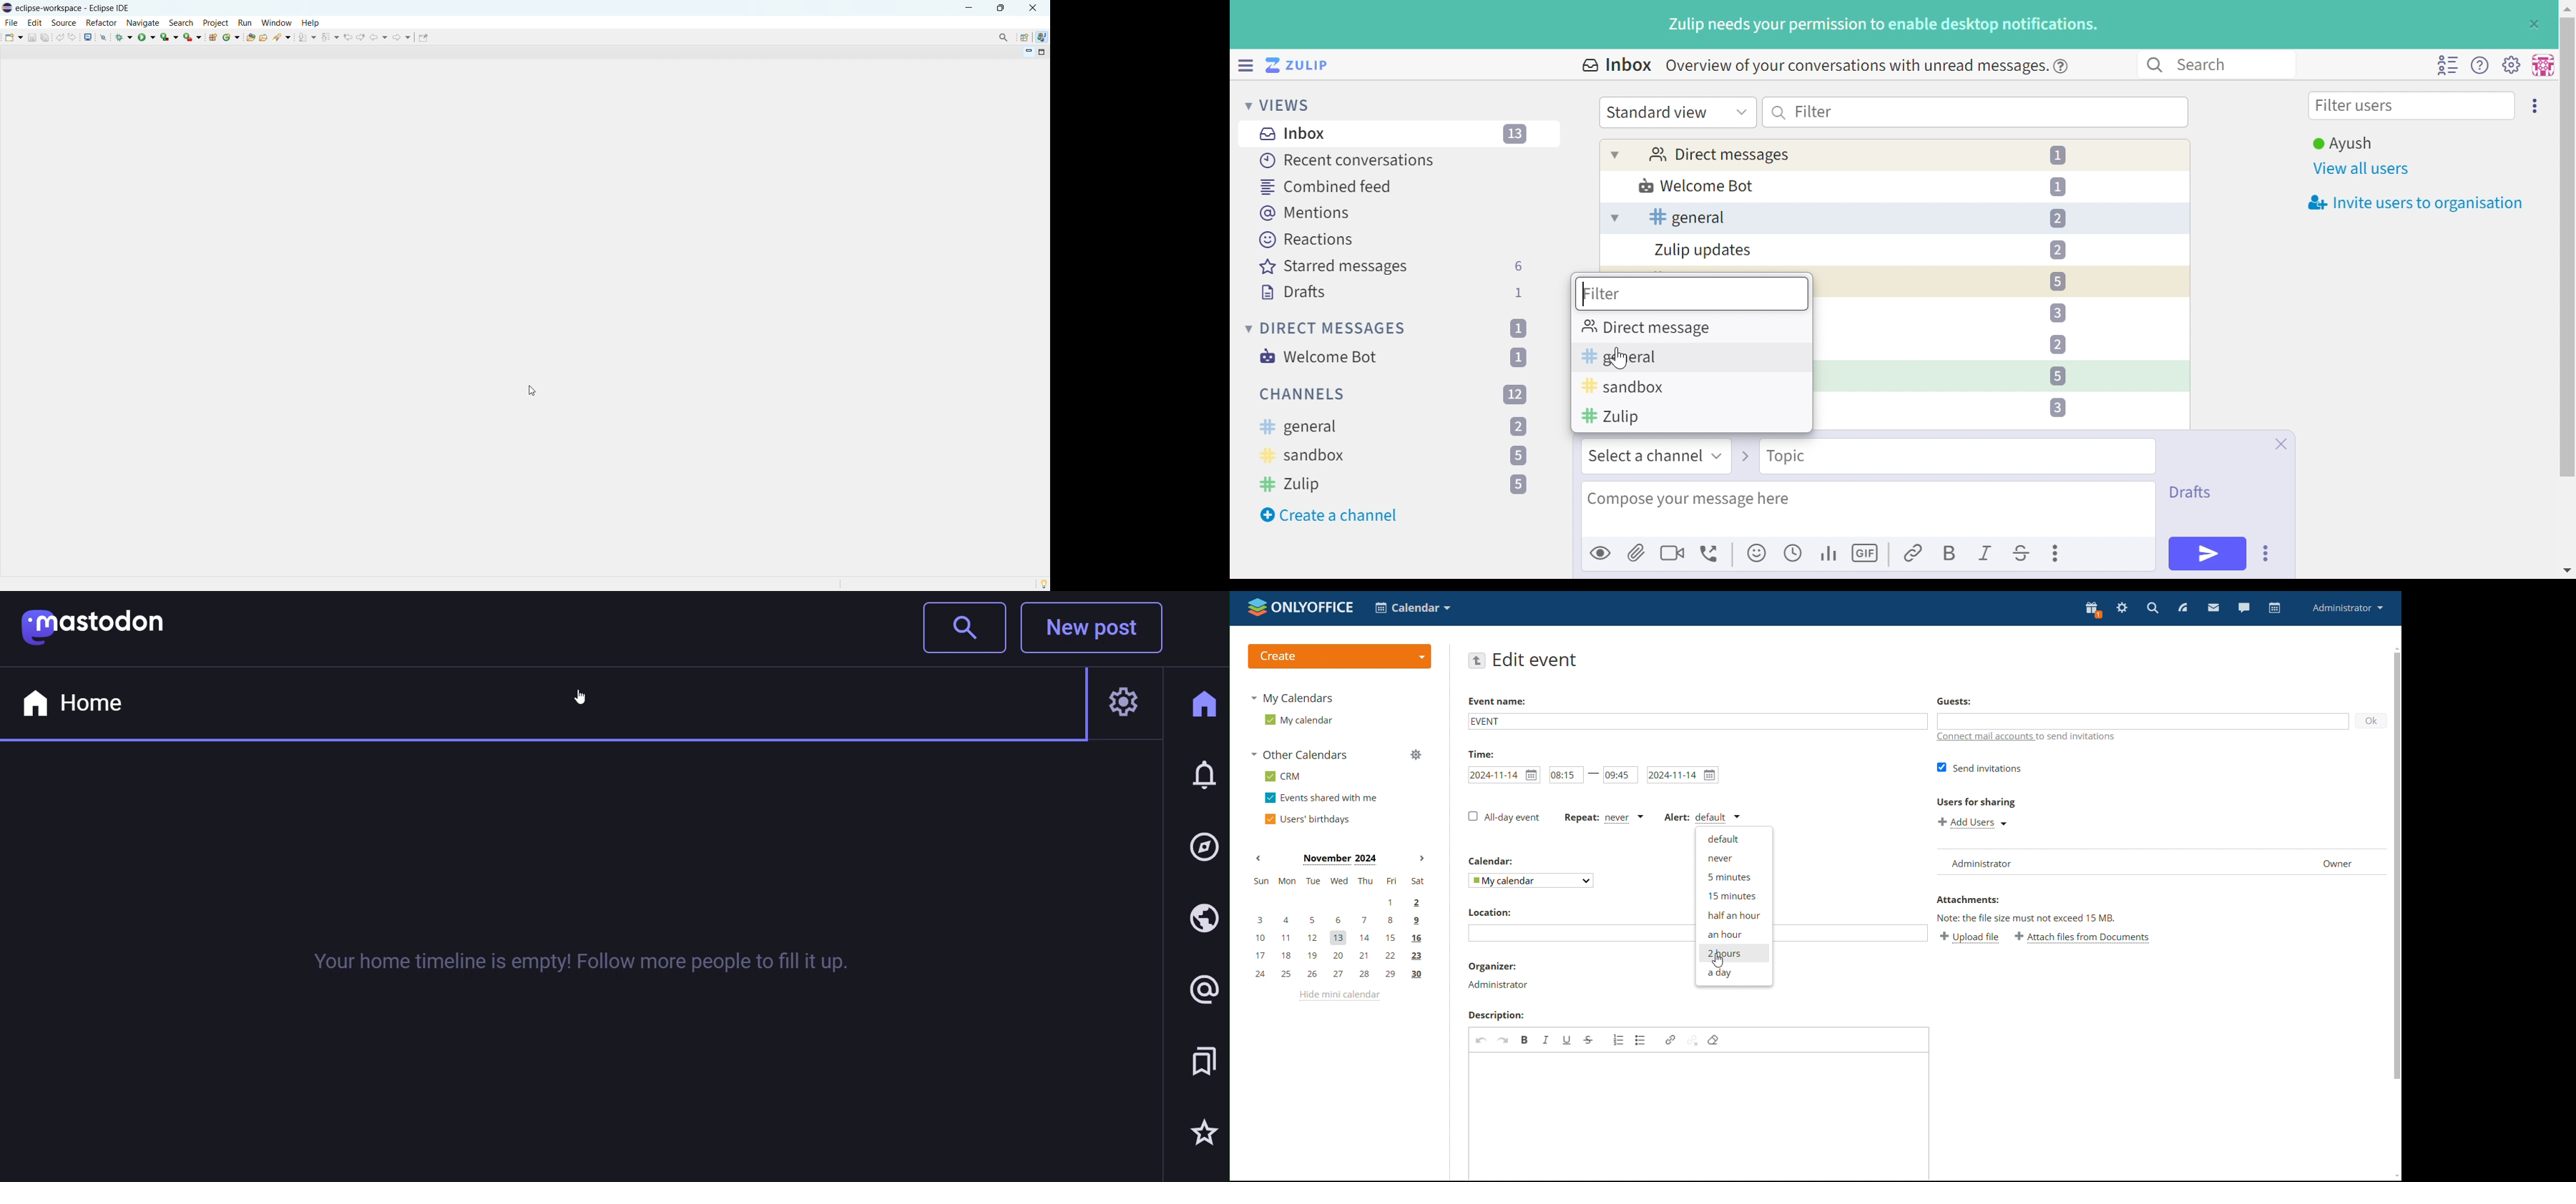  Describe the element at coordinates (2394, 1177) in the screenshot. I see `scroll down` at that location.